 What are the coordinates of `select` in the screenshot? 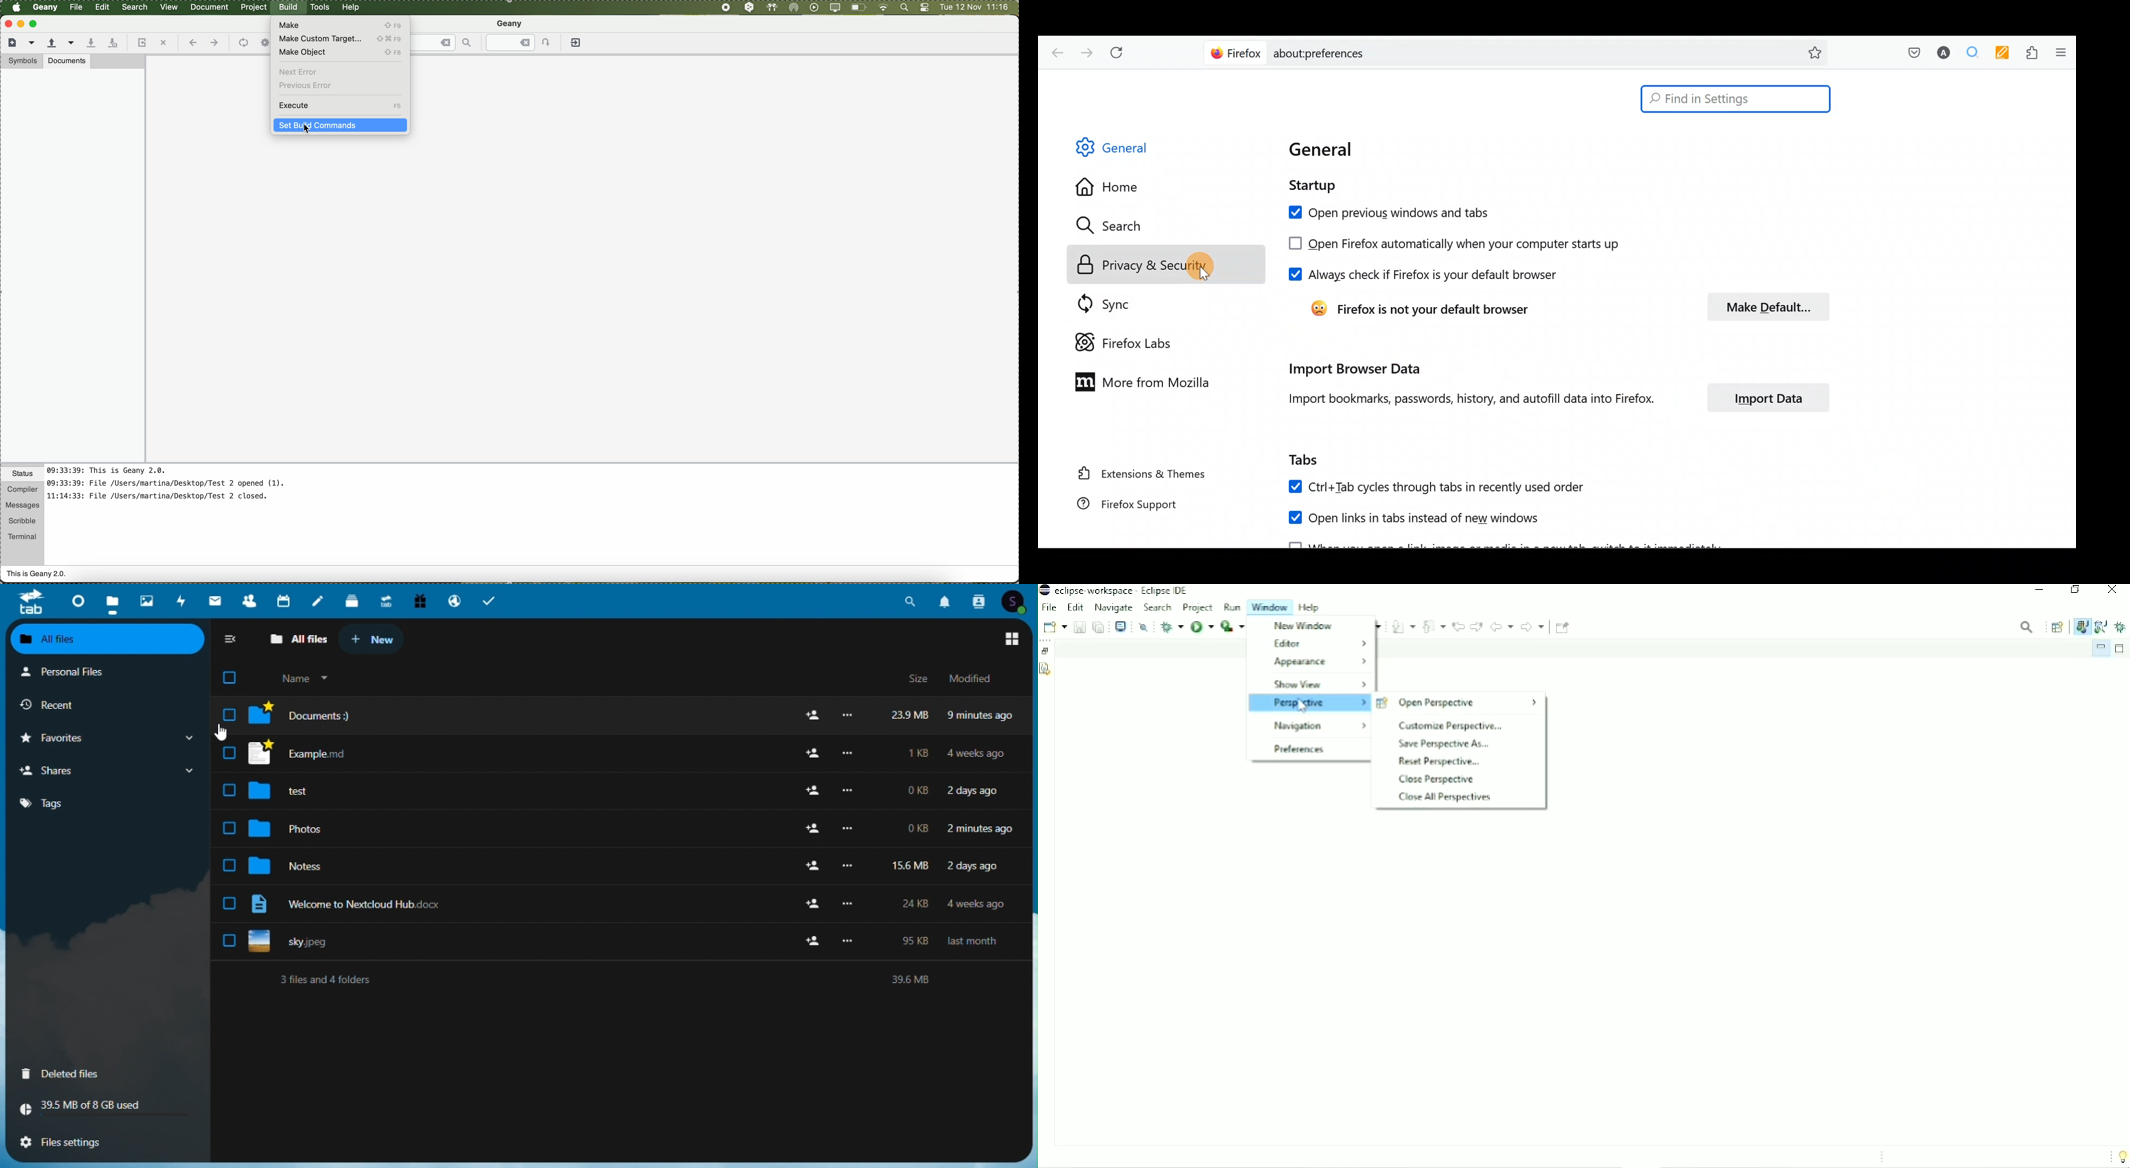 It's located at (226, 943).